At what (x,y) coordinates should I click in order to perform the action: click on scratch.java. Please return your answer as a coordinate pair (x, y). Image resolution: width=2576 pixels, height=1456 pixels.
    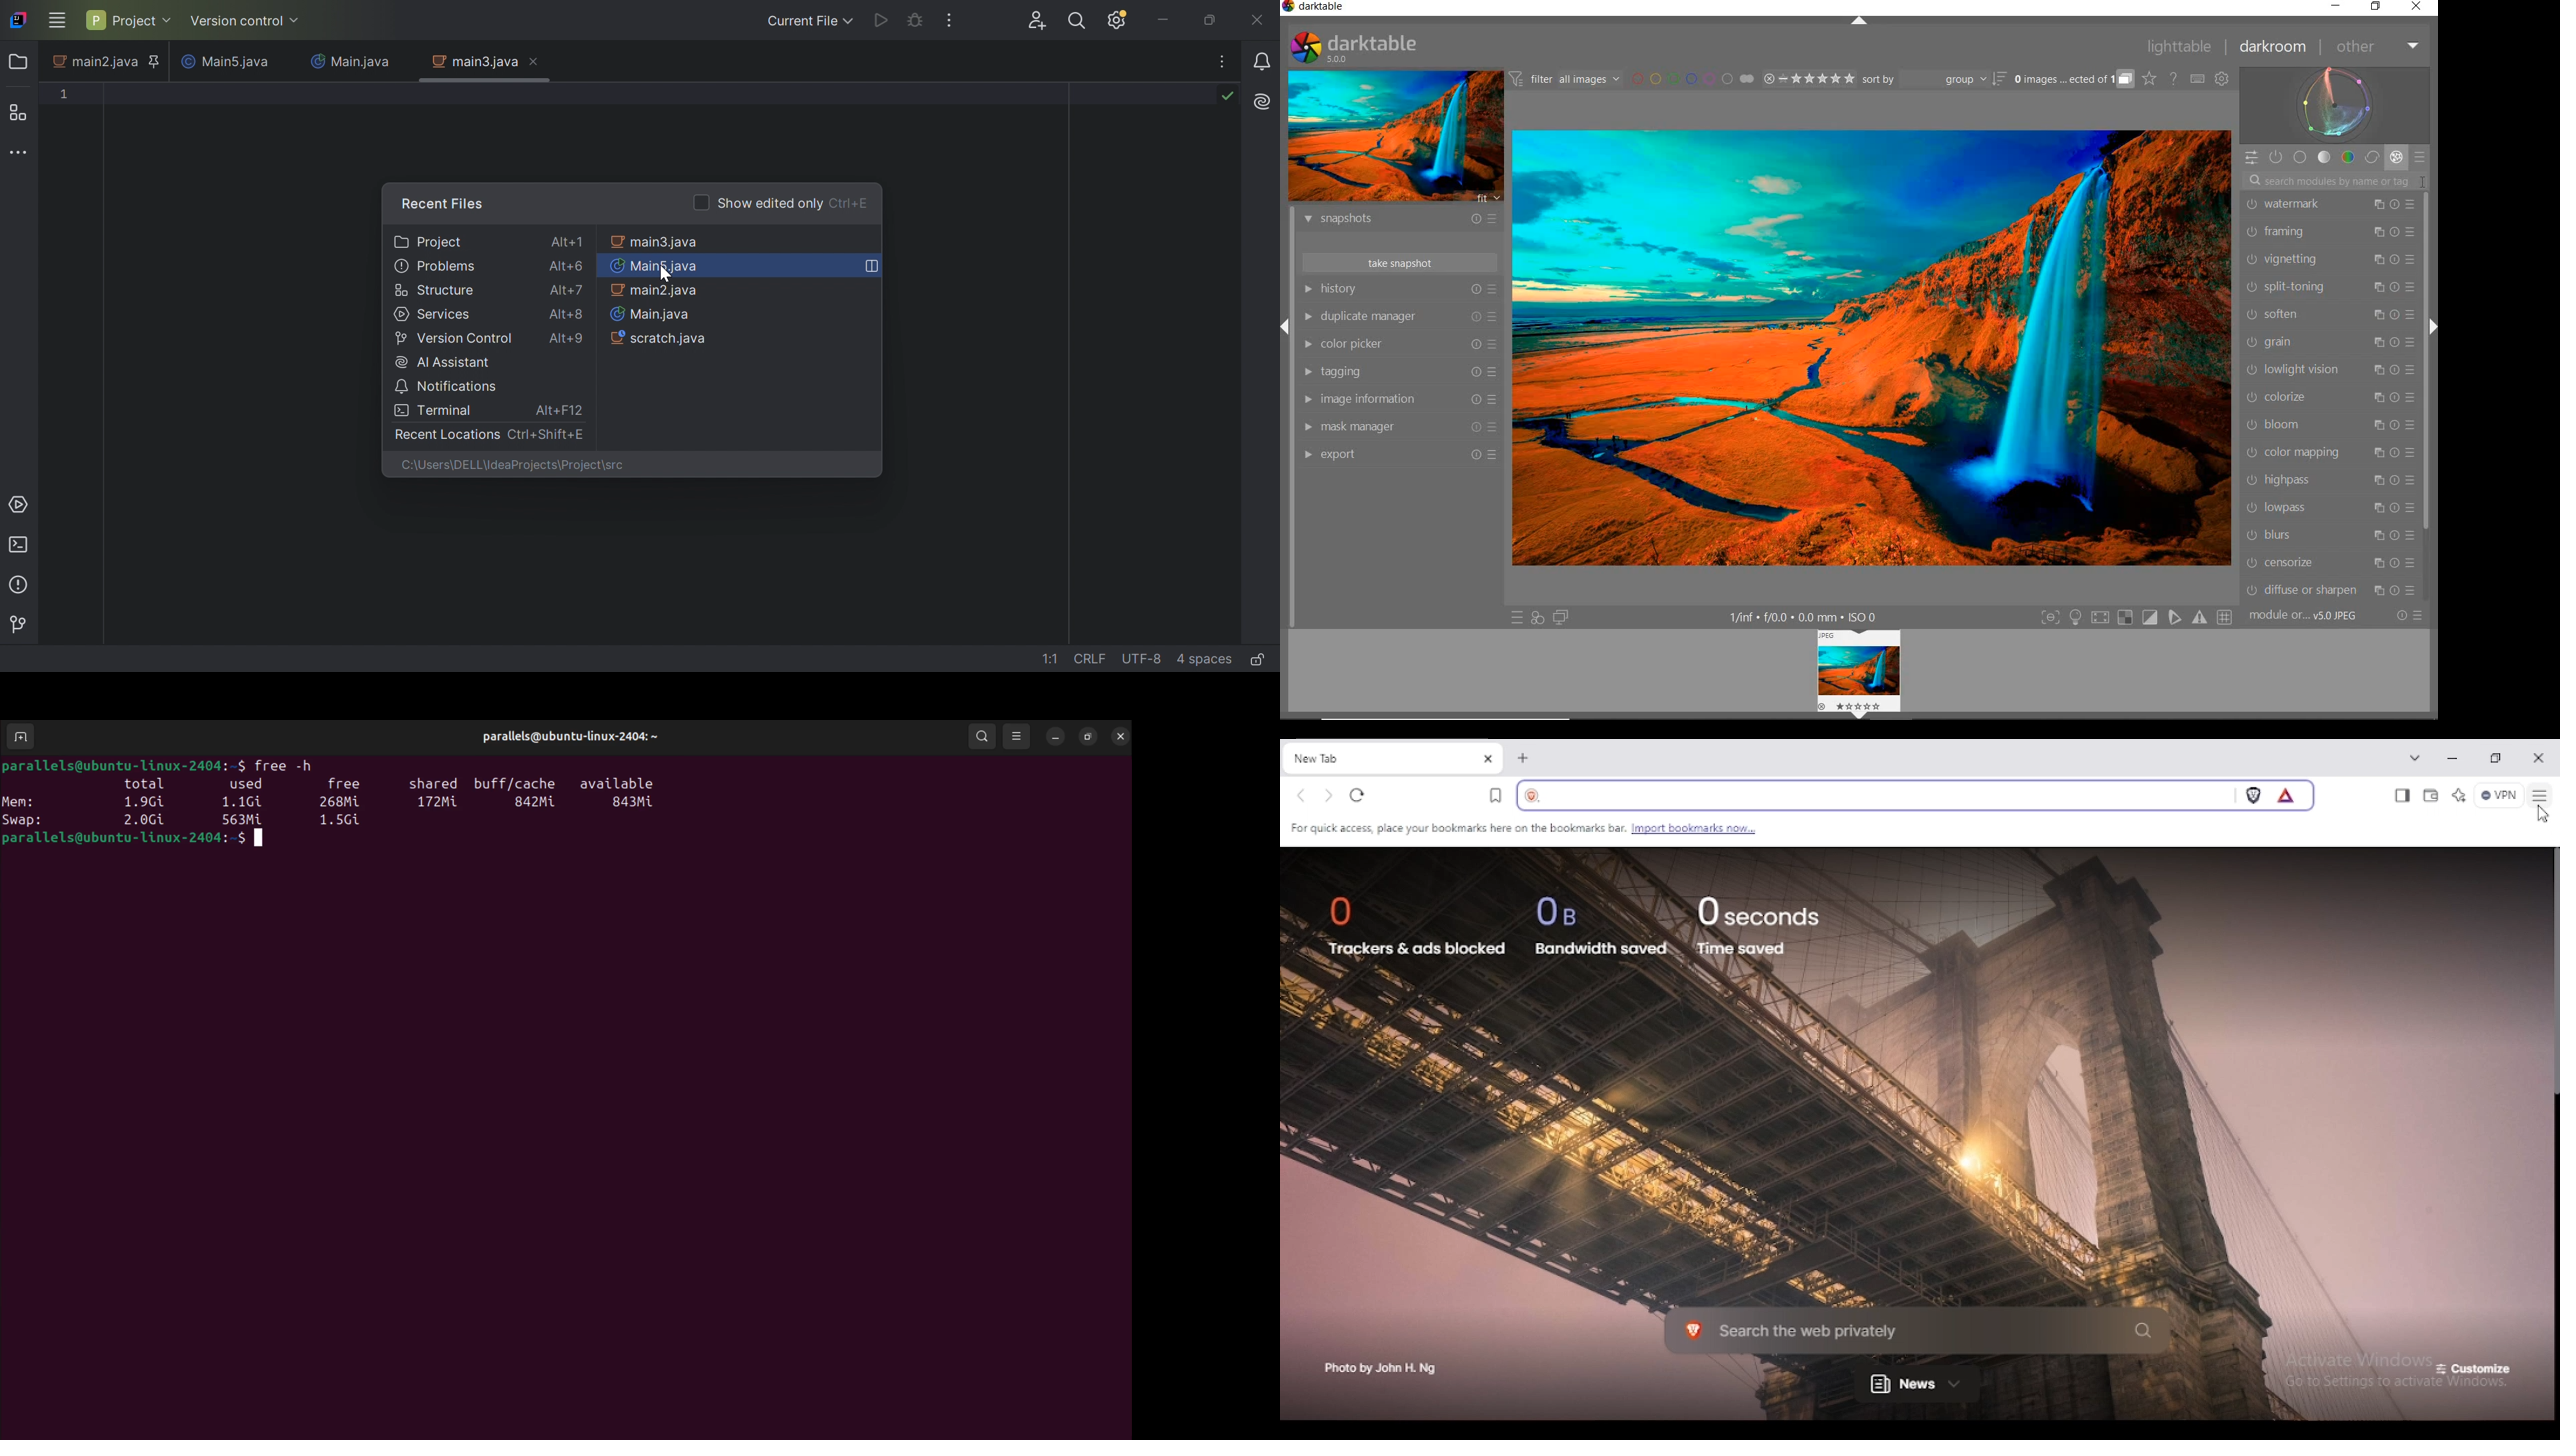
    Looking at the image, I should click on (660, 338).